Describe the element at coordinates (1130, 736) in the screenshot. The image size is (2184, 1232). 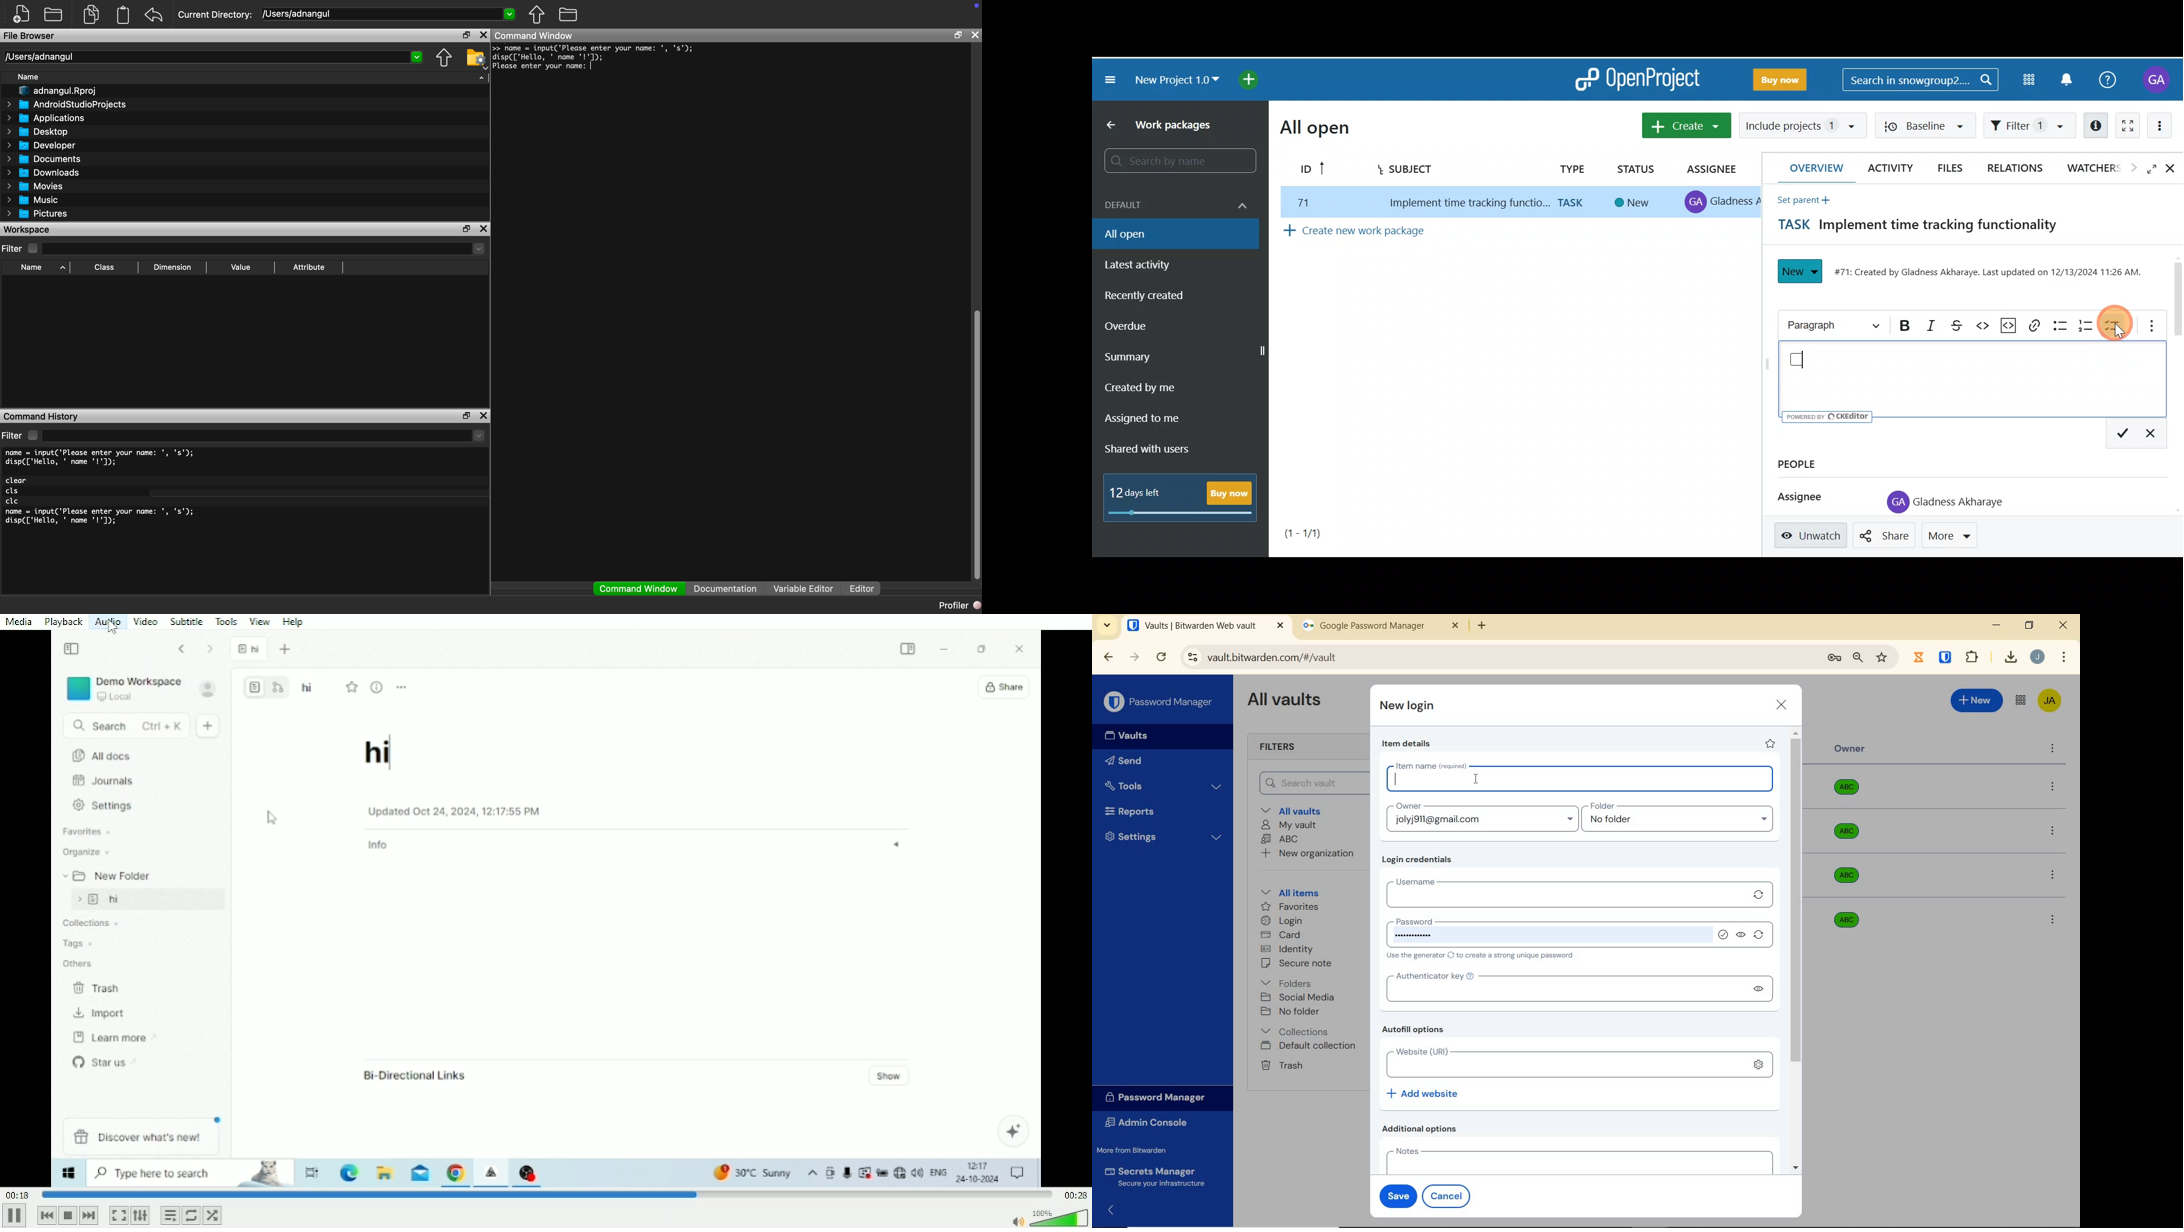
I see `Vaults` at that location.